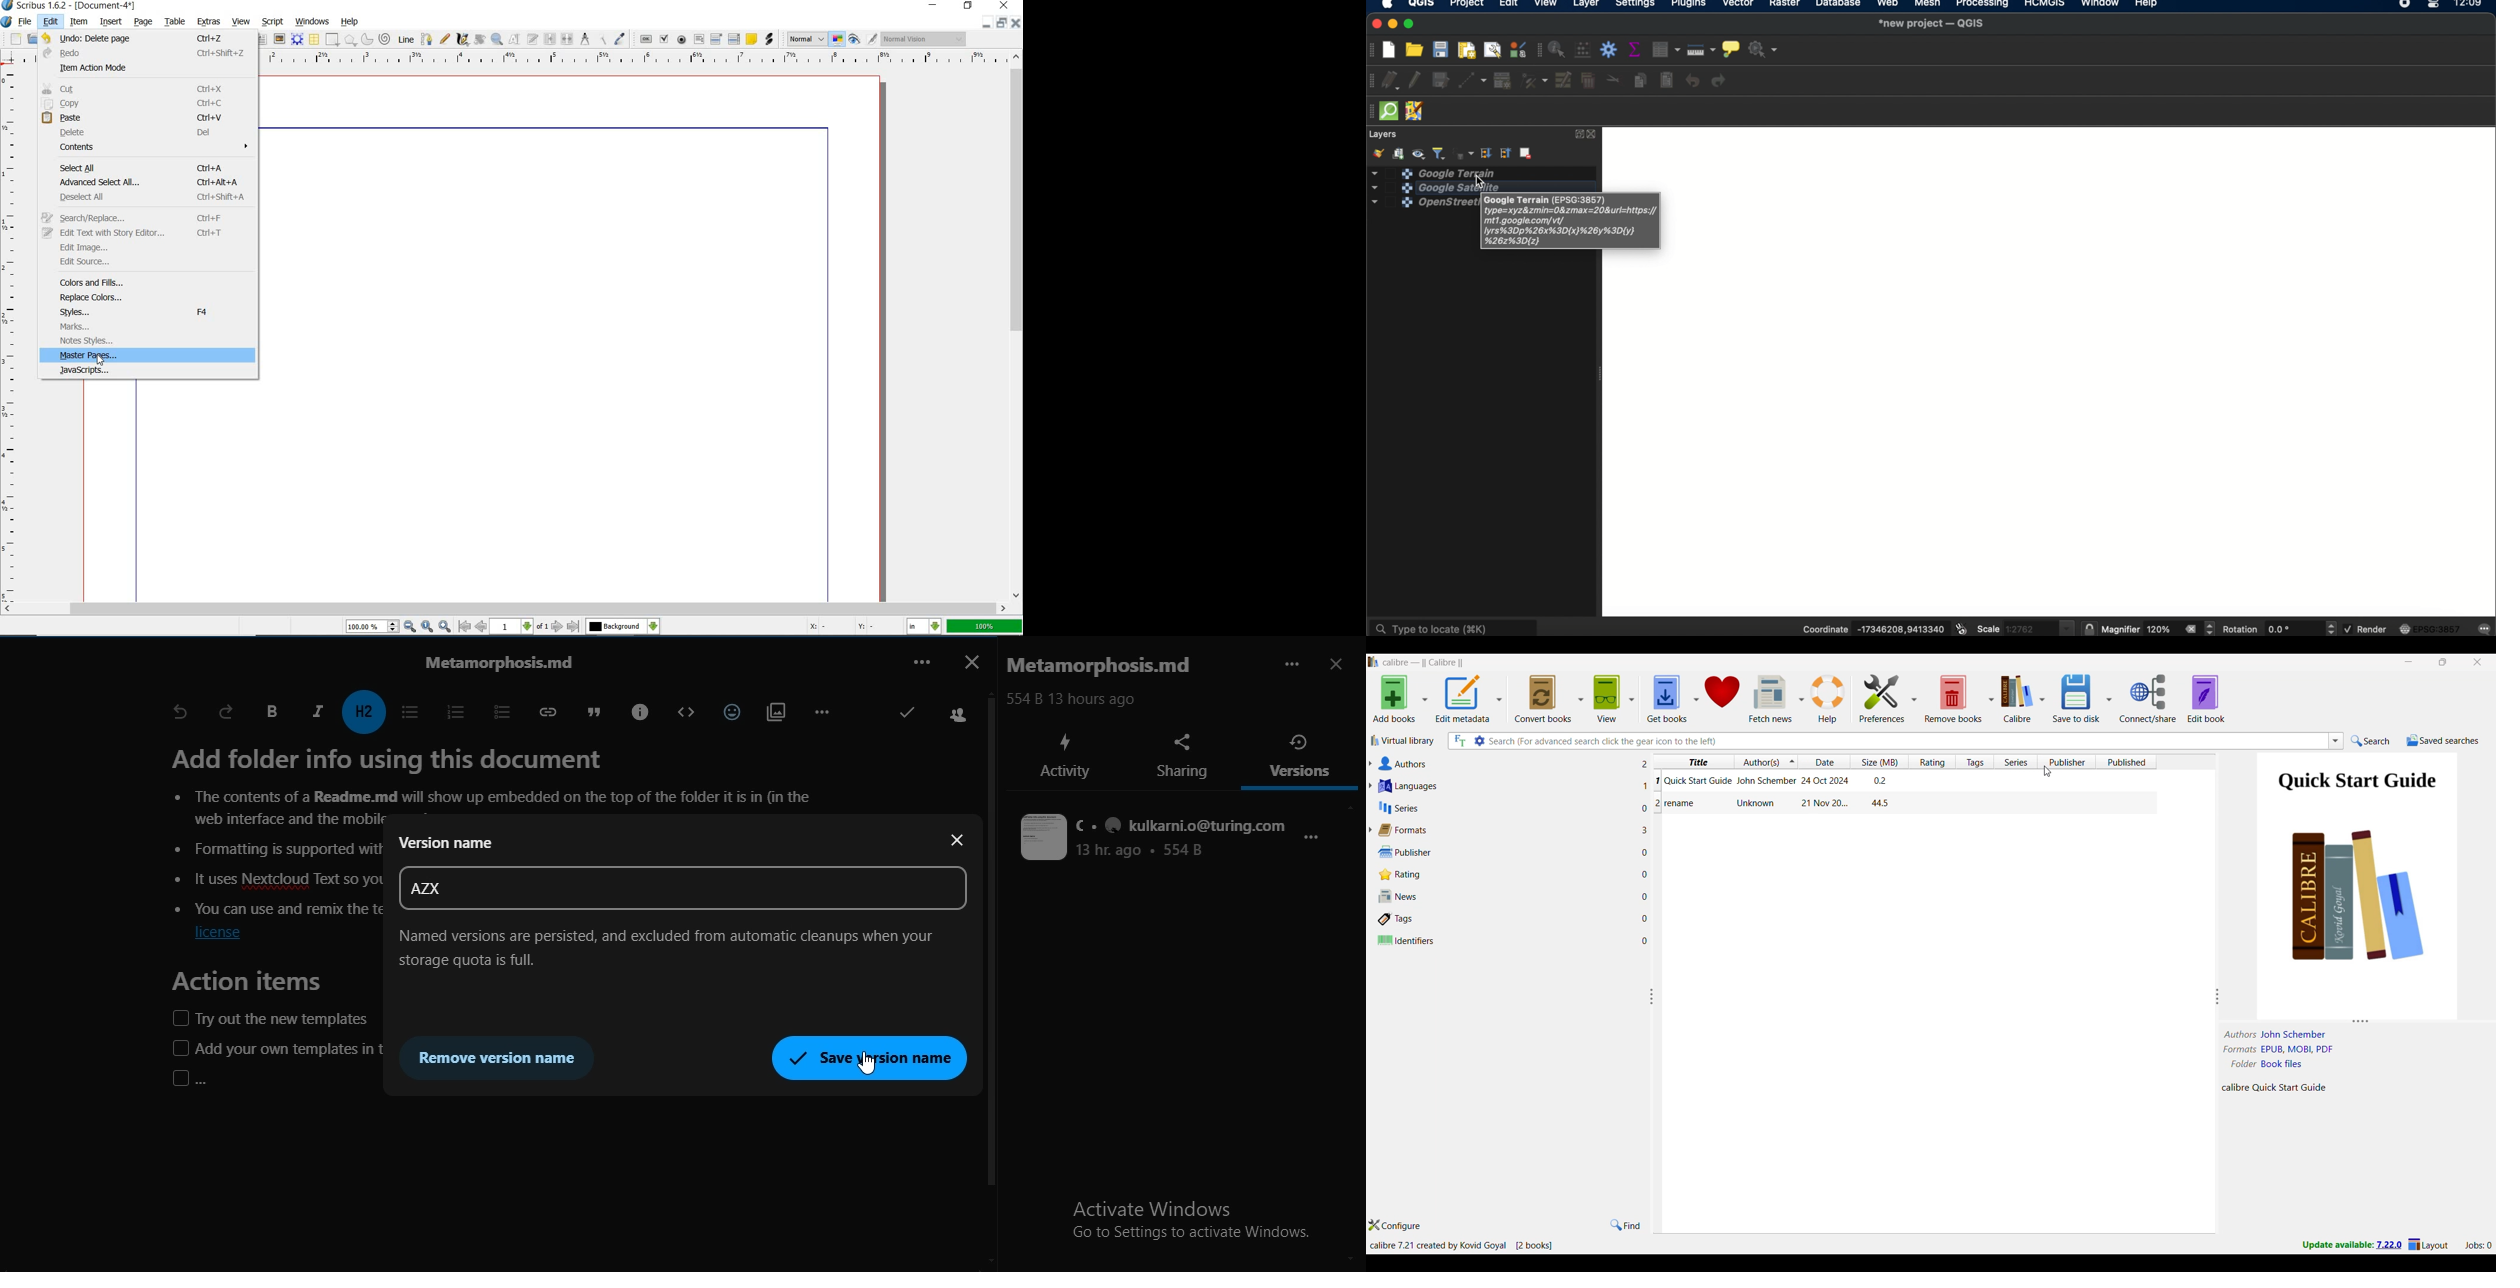  I want to click on Find, so click(1626, 1225).